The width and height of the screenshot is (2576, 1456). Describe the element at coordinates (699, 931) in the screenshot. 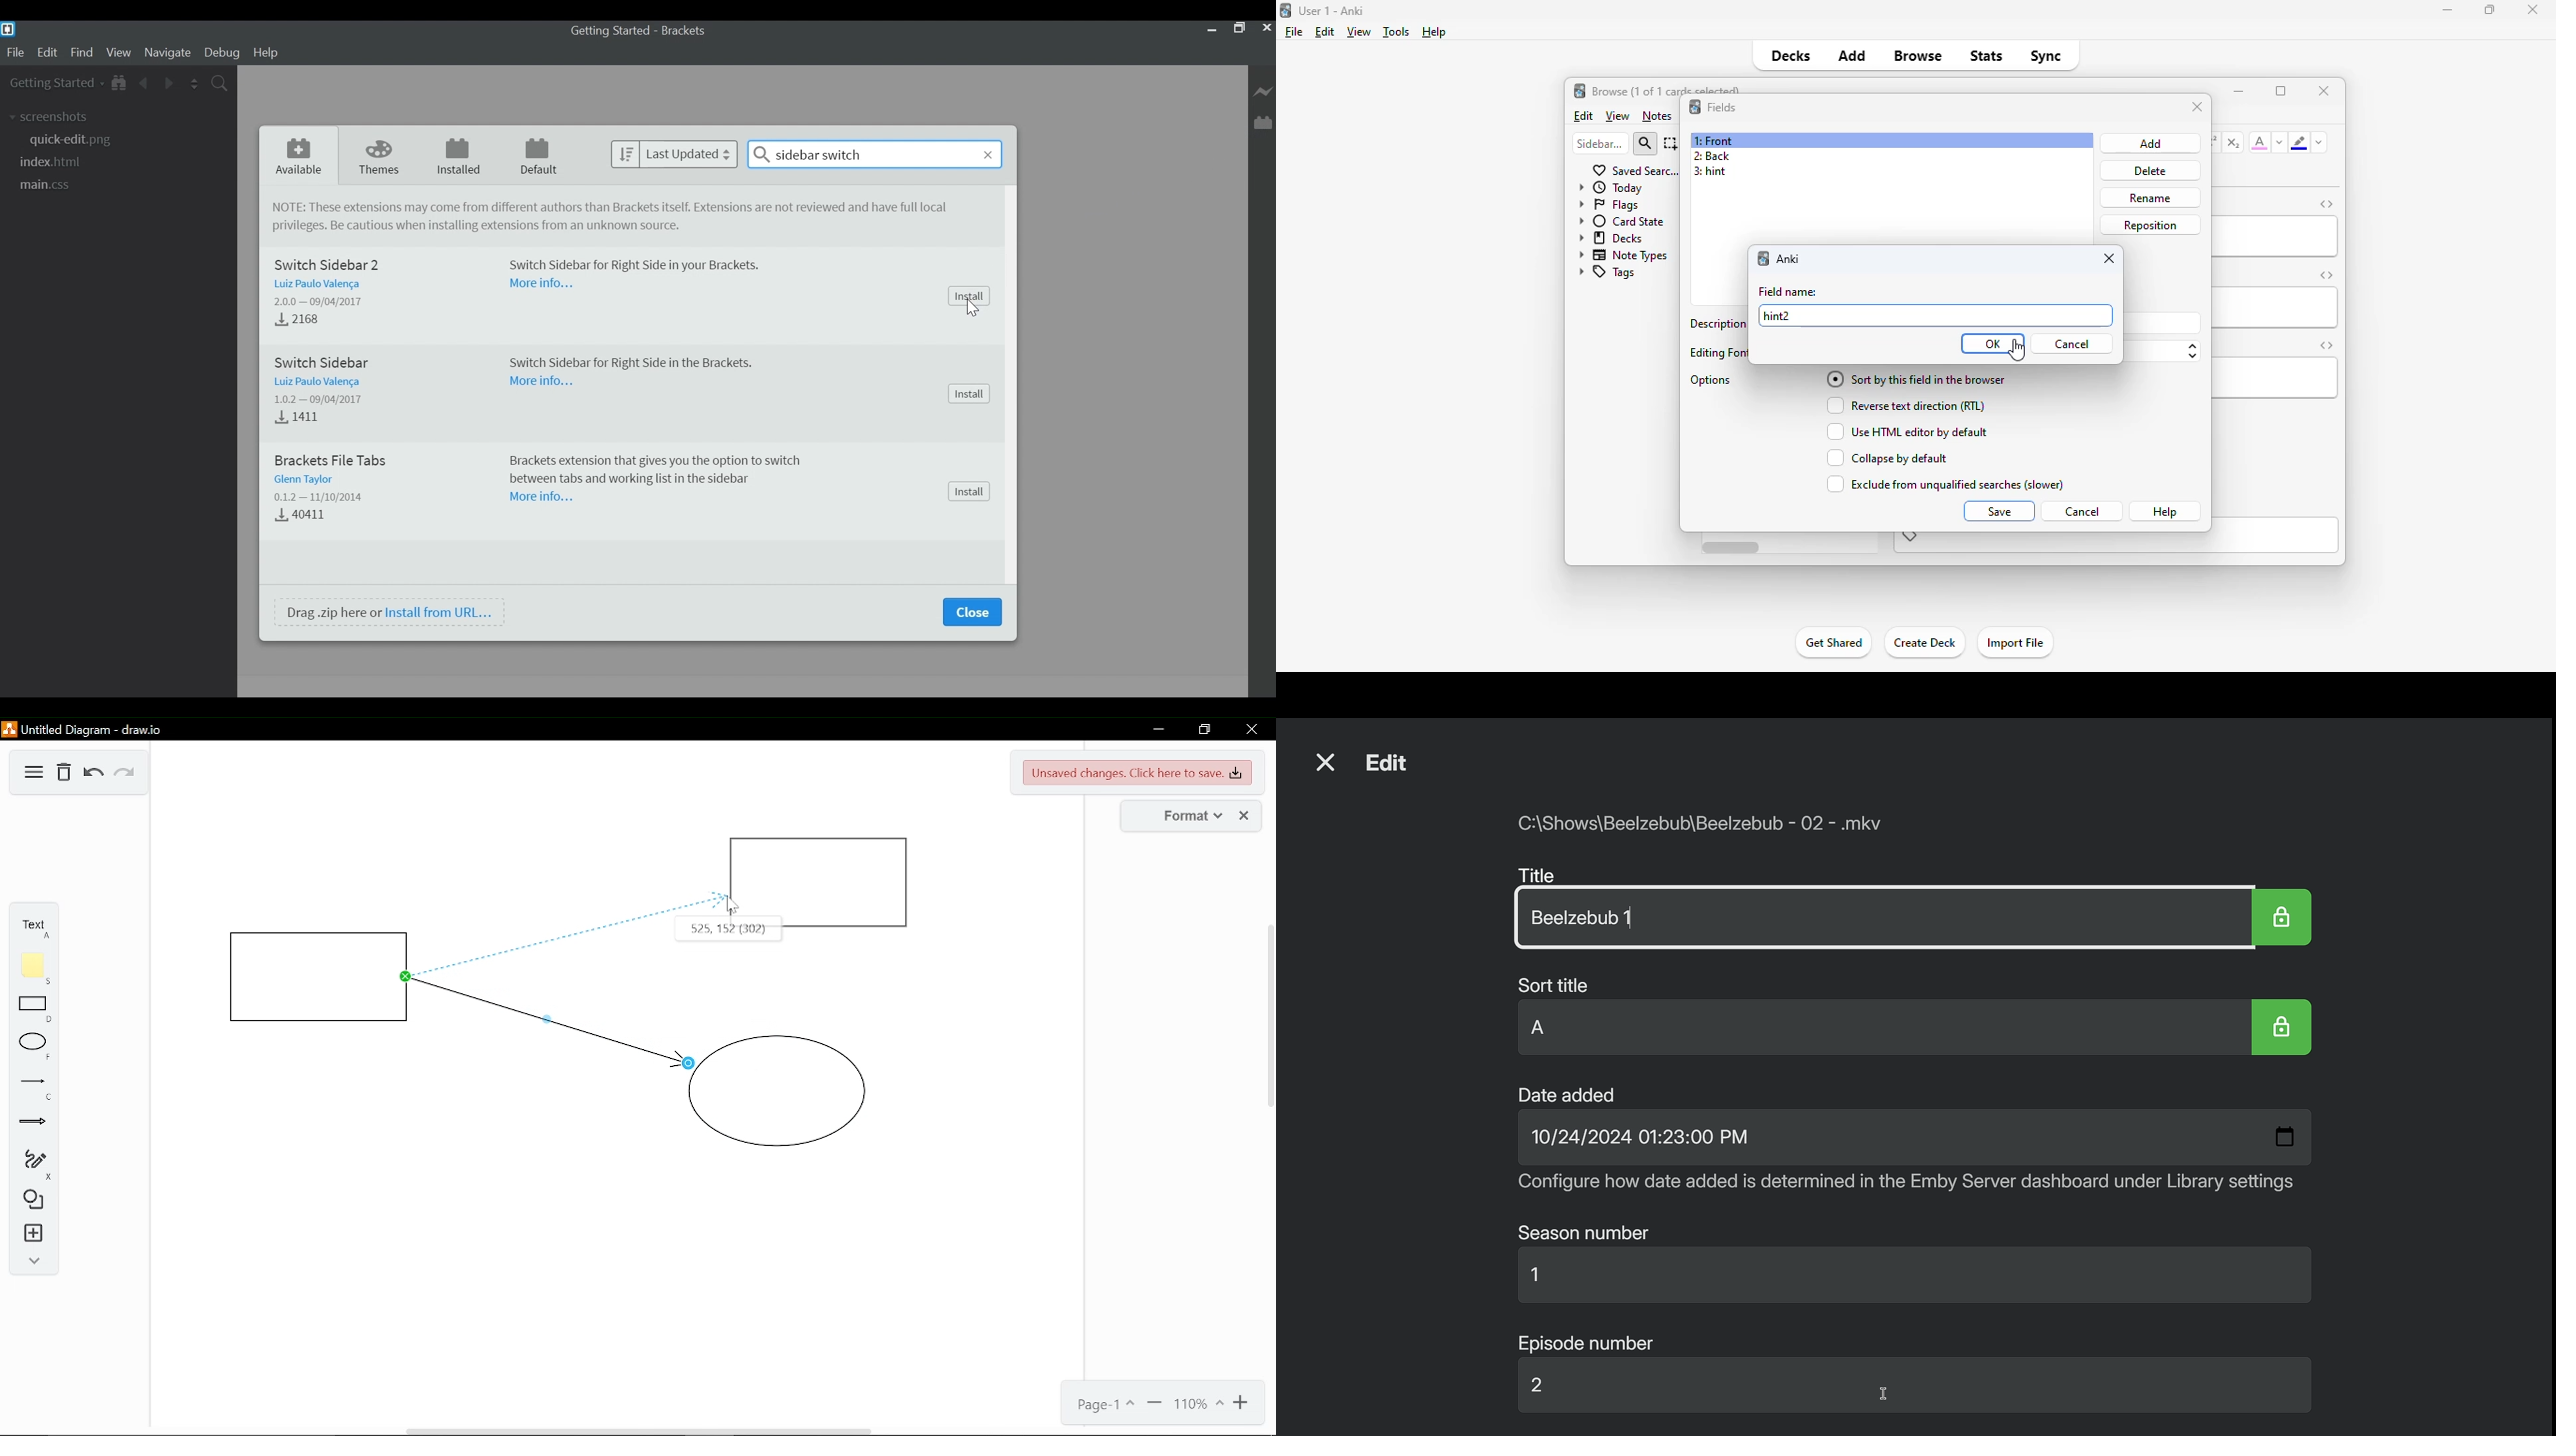

I see `Co-ordinates ` at that location.